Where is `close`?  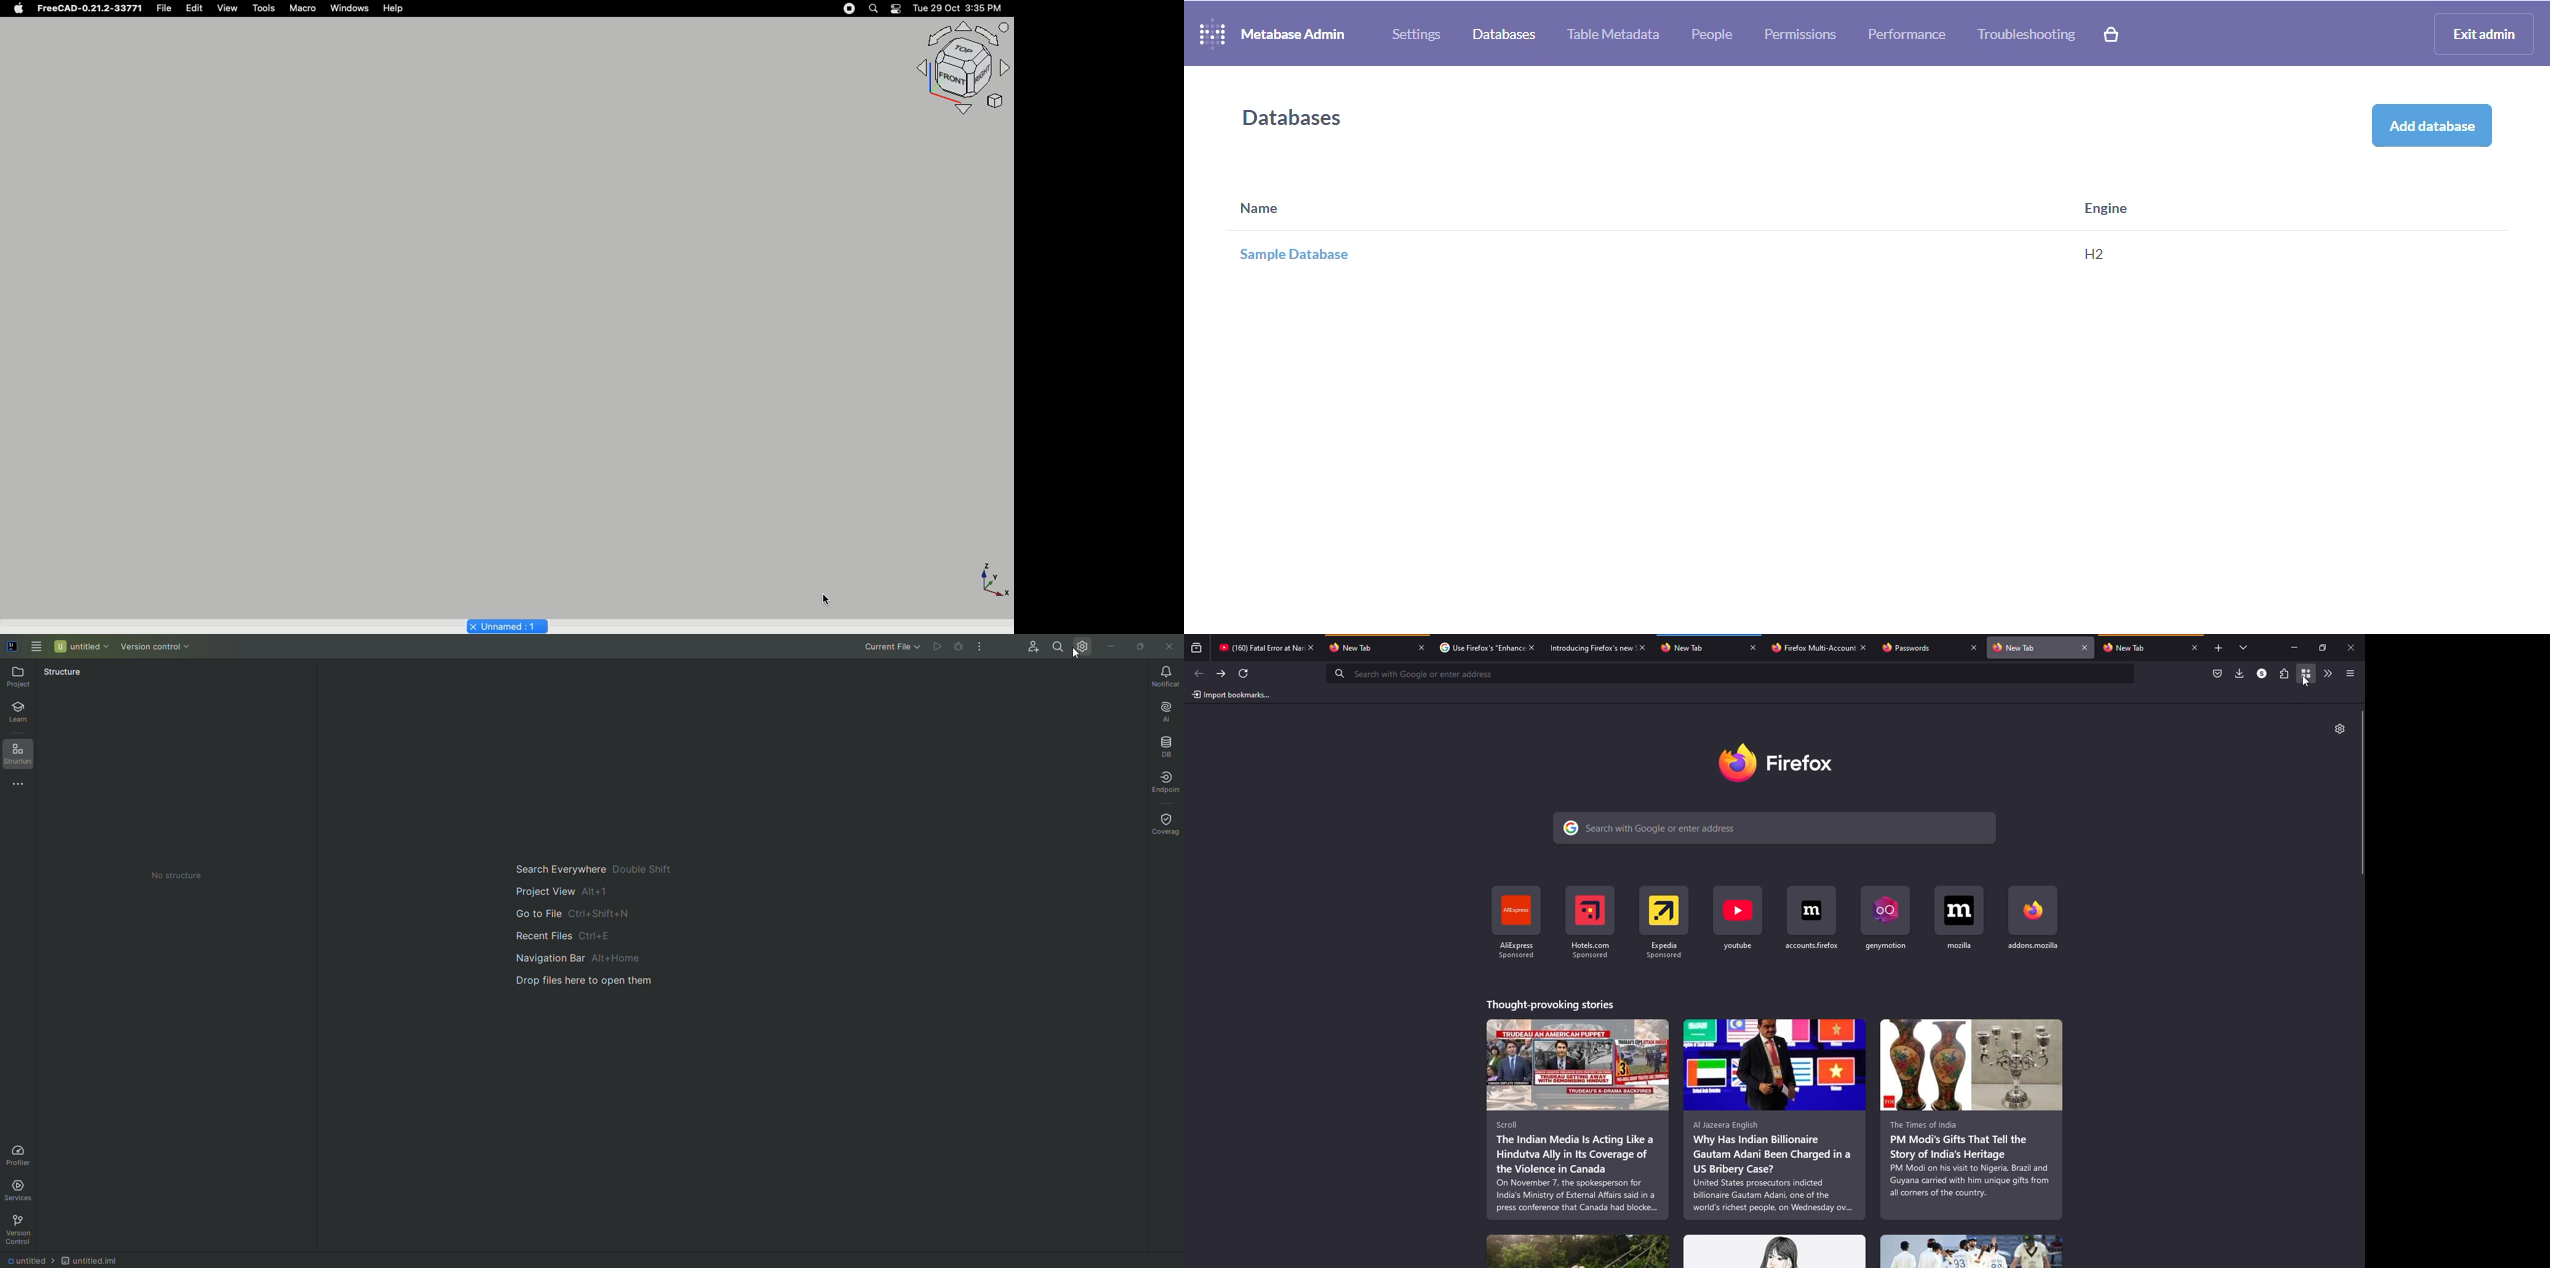
close is located at coordinates (2195, 647).